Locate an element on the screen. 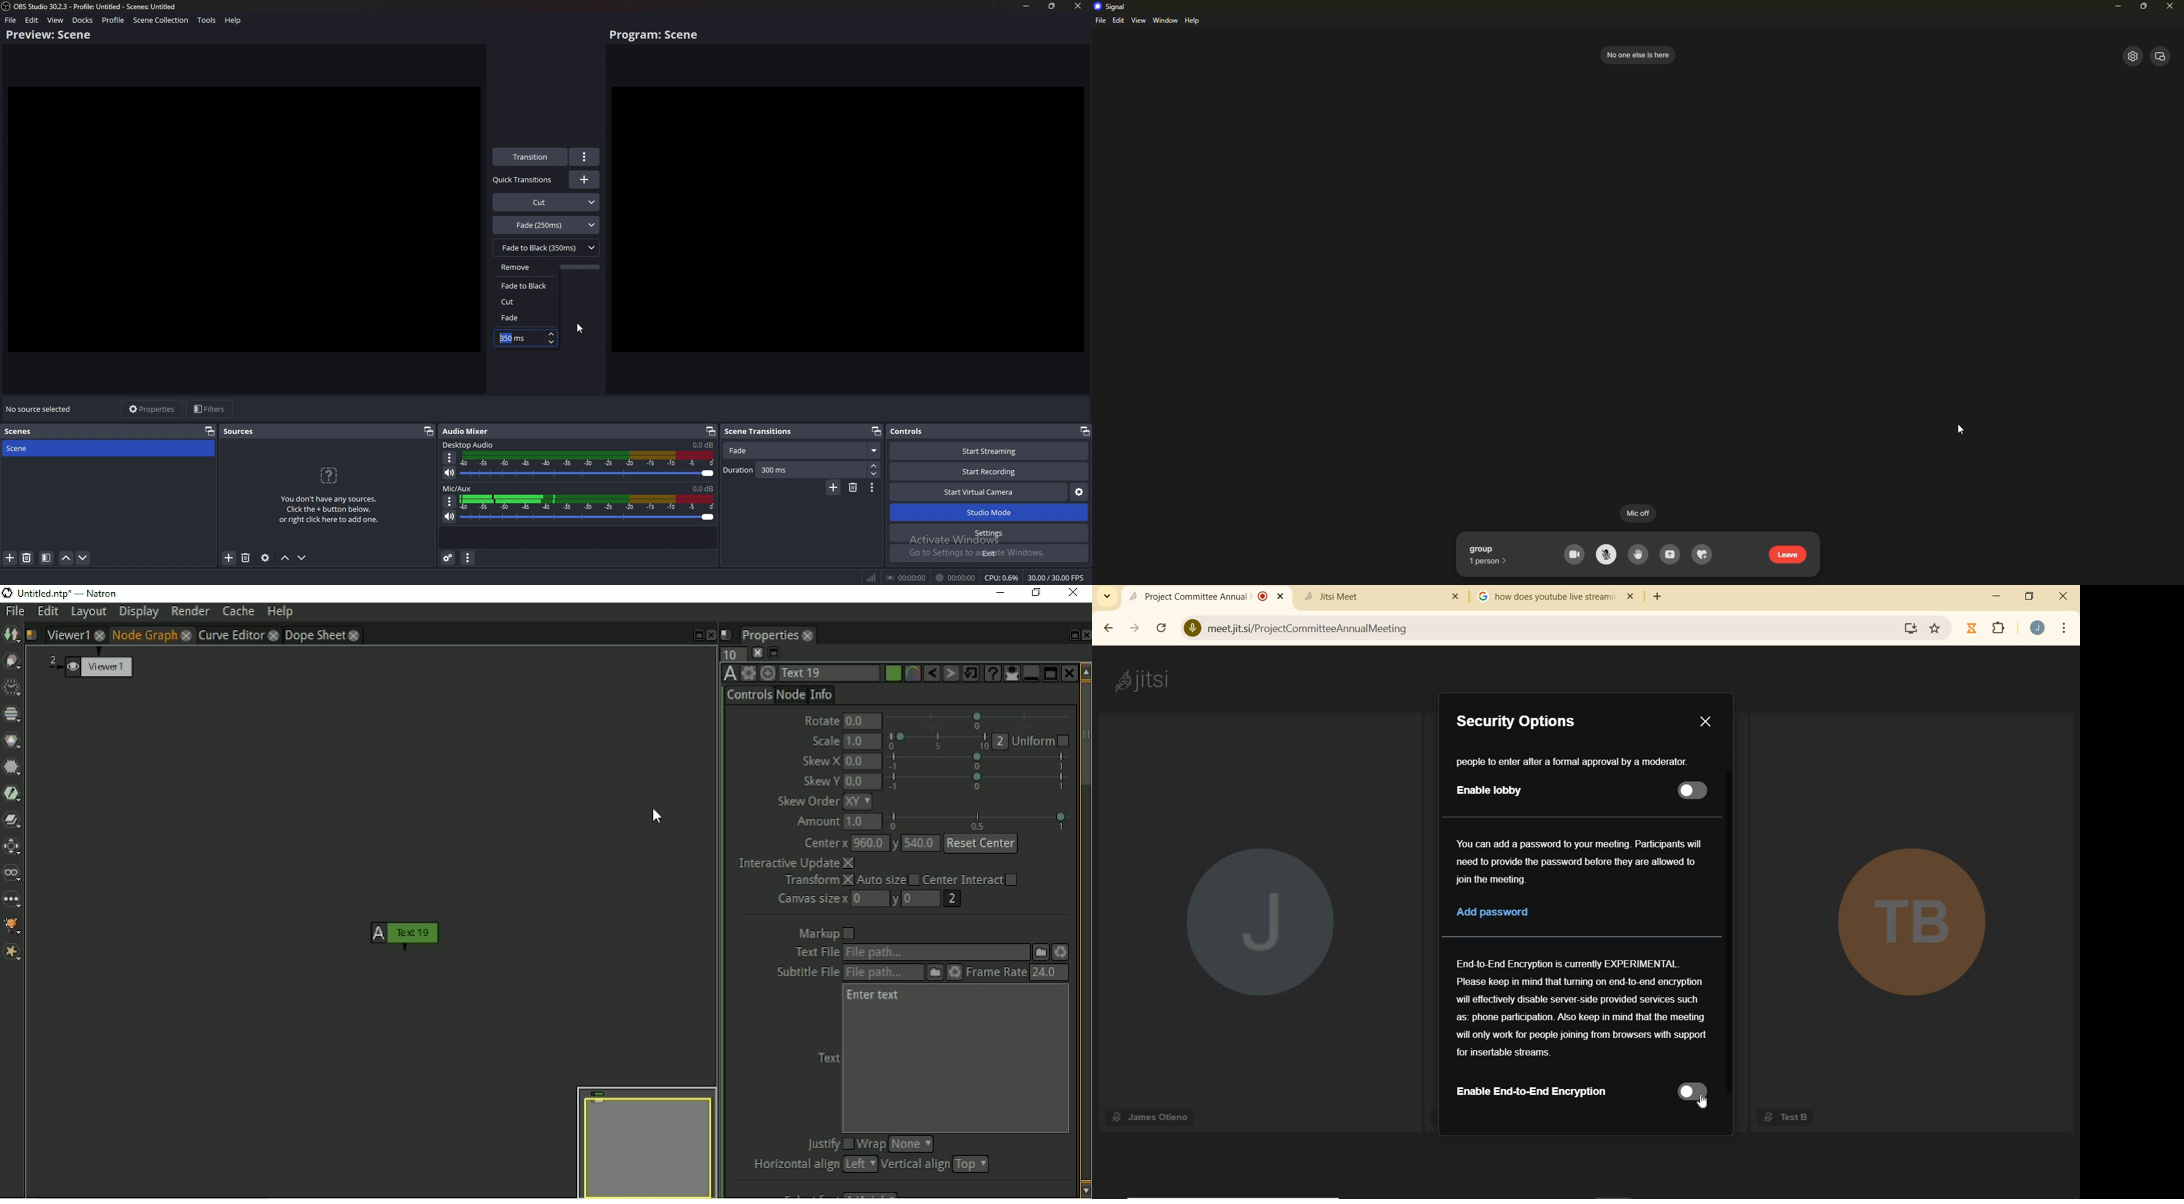 The width and height of the screenshot is (2184, 1204). video is located at coordinates (1575, 556).